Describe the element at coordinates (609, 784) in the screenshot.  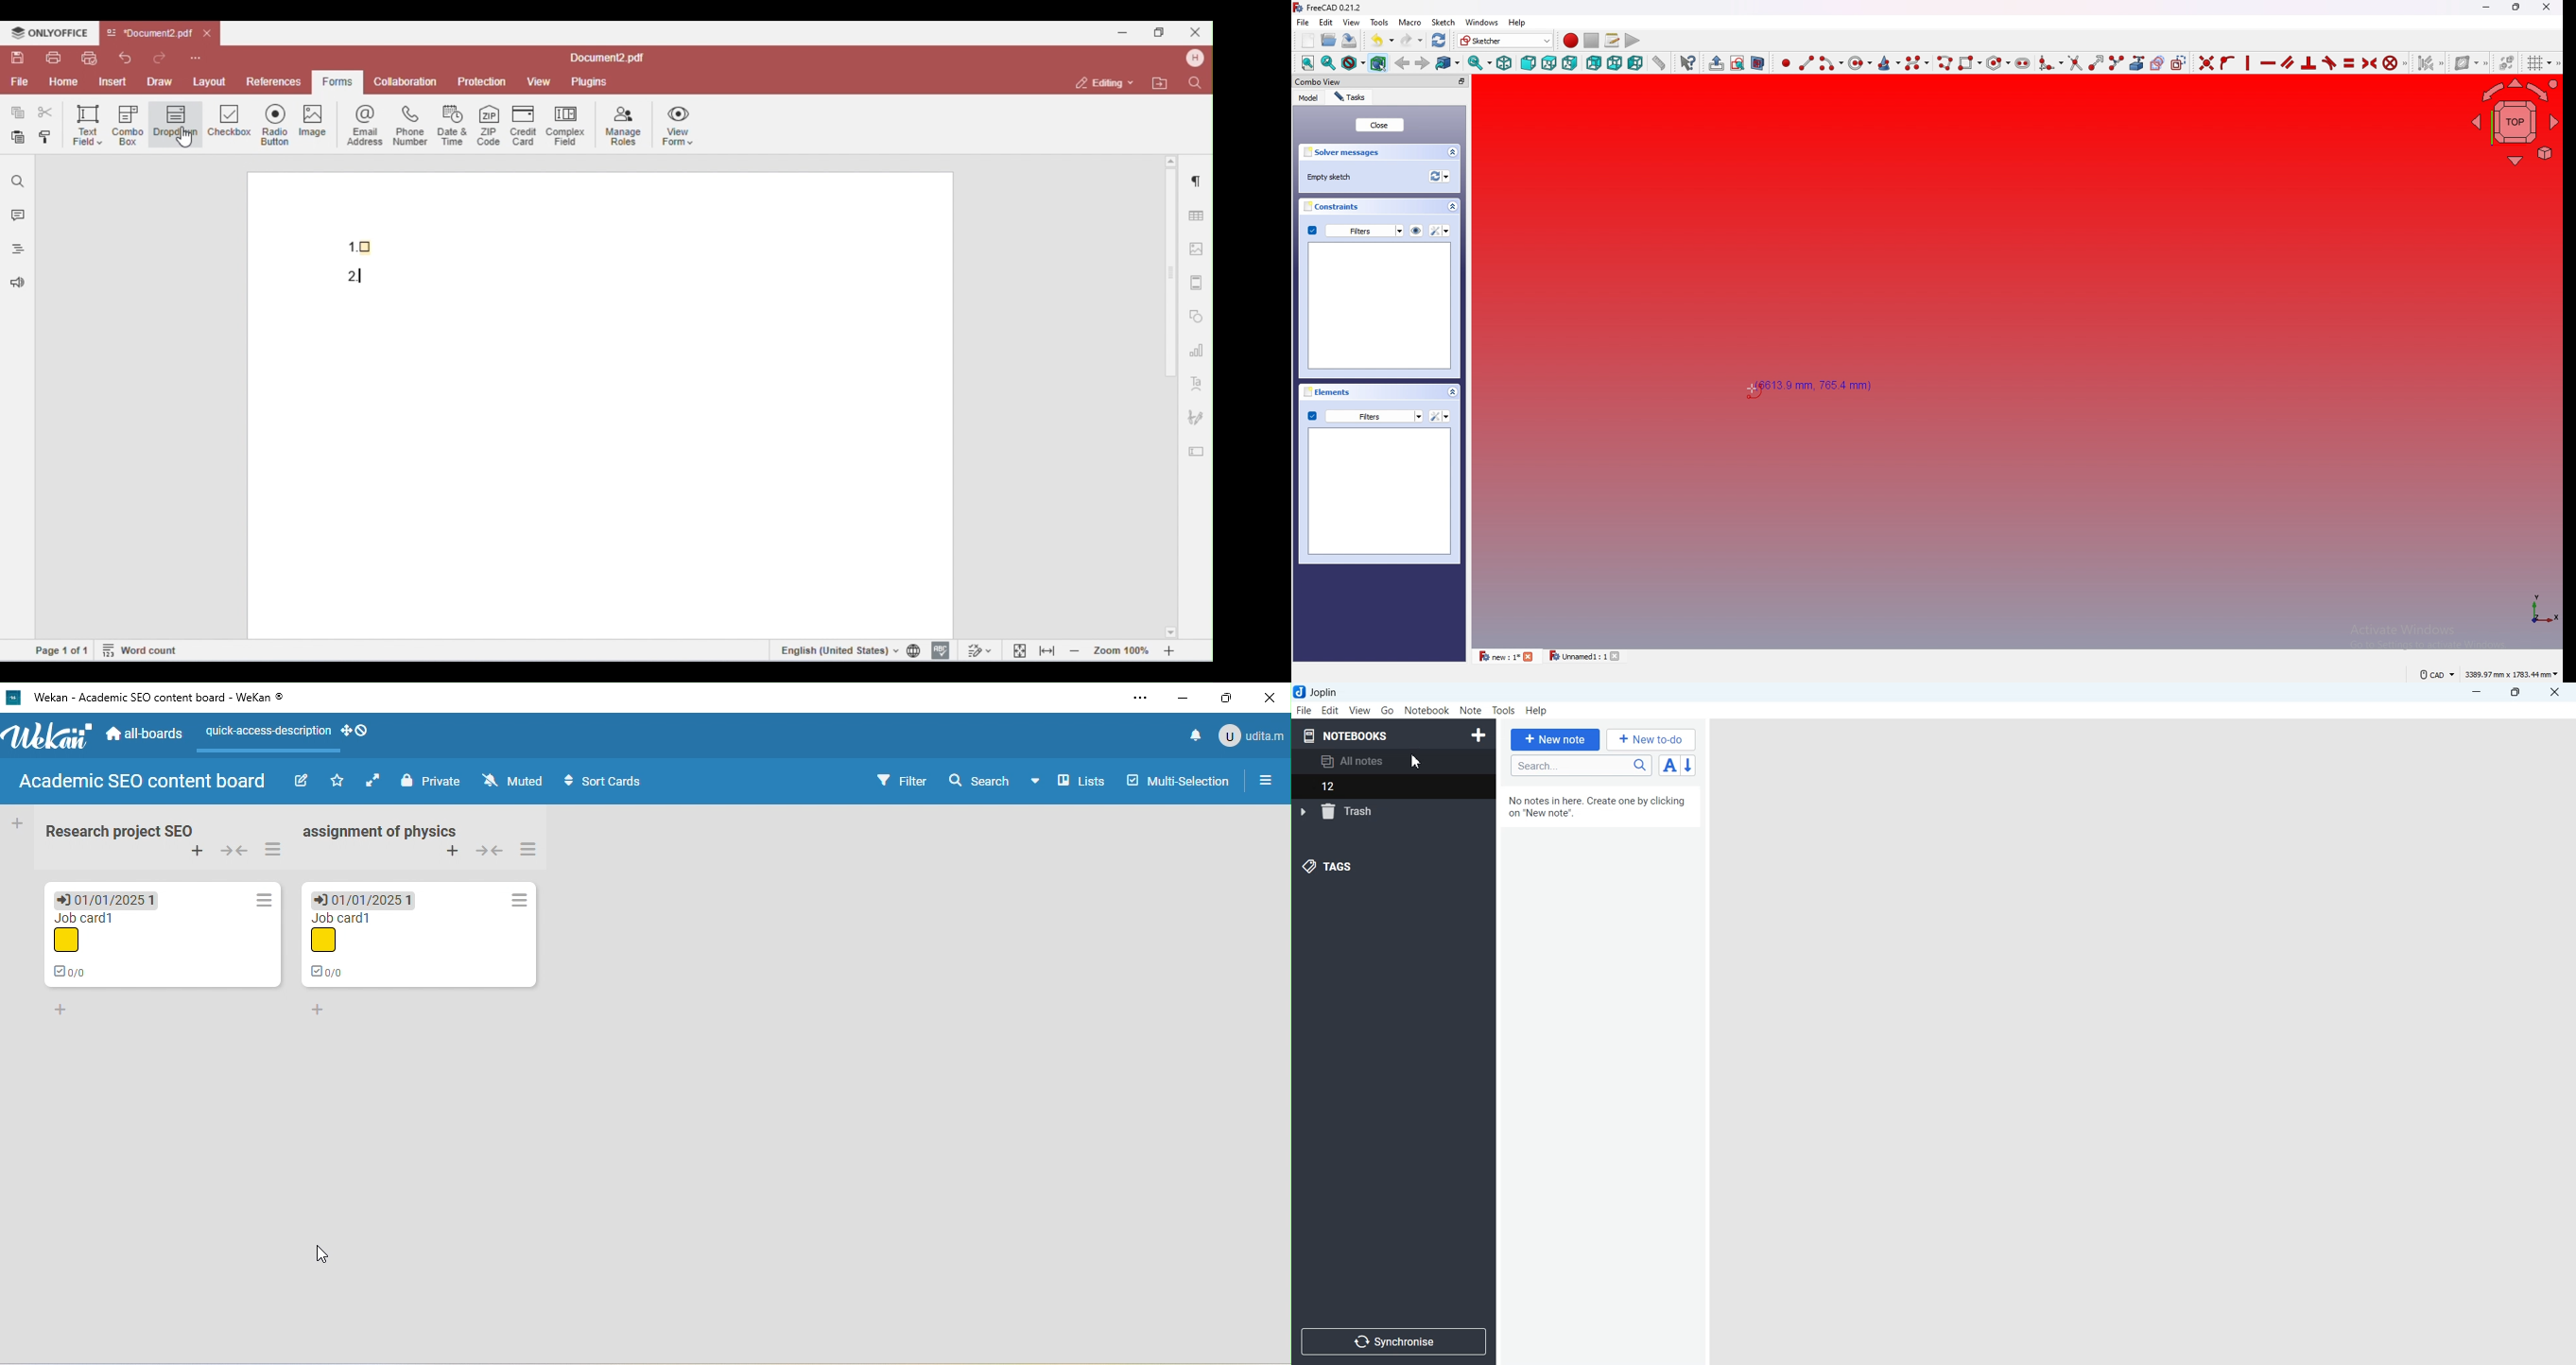
I see `sort cards` at that location.